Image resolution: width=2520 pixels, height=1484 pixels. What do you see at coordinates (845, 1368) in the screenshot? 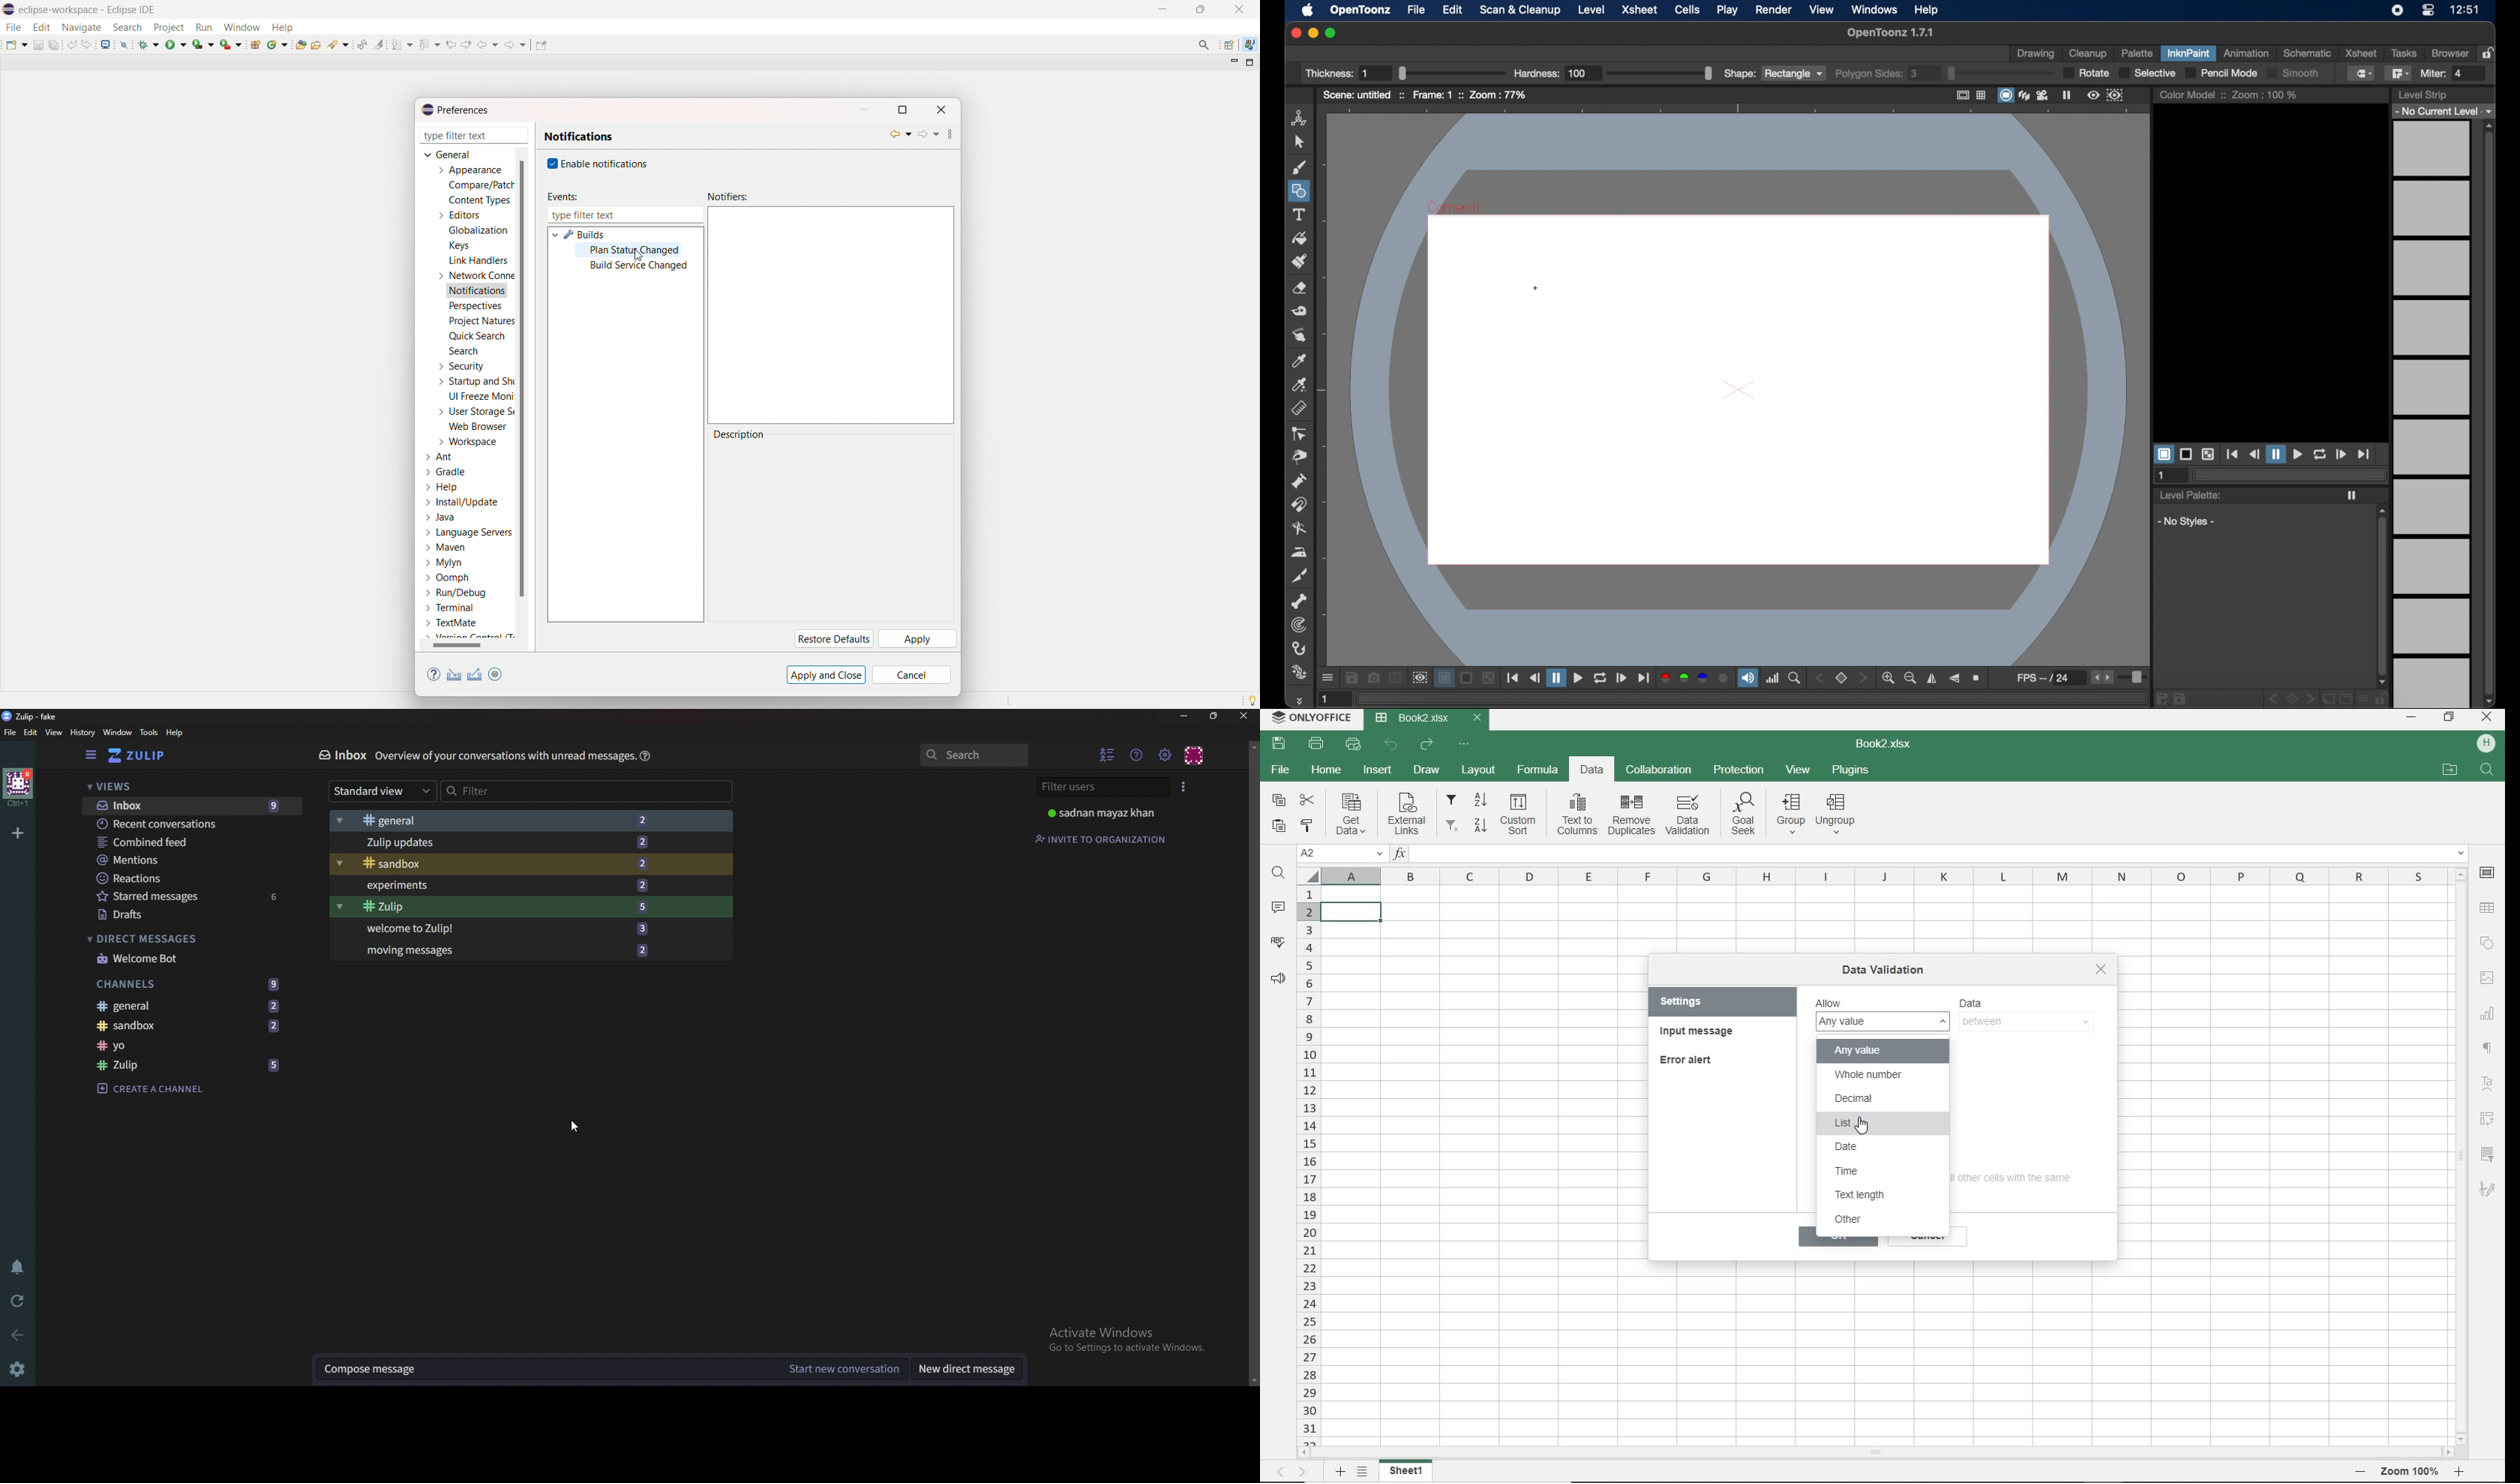
I see `Start new conversation` at bounding box center [845, 1368].